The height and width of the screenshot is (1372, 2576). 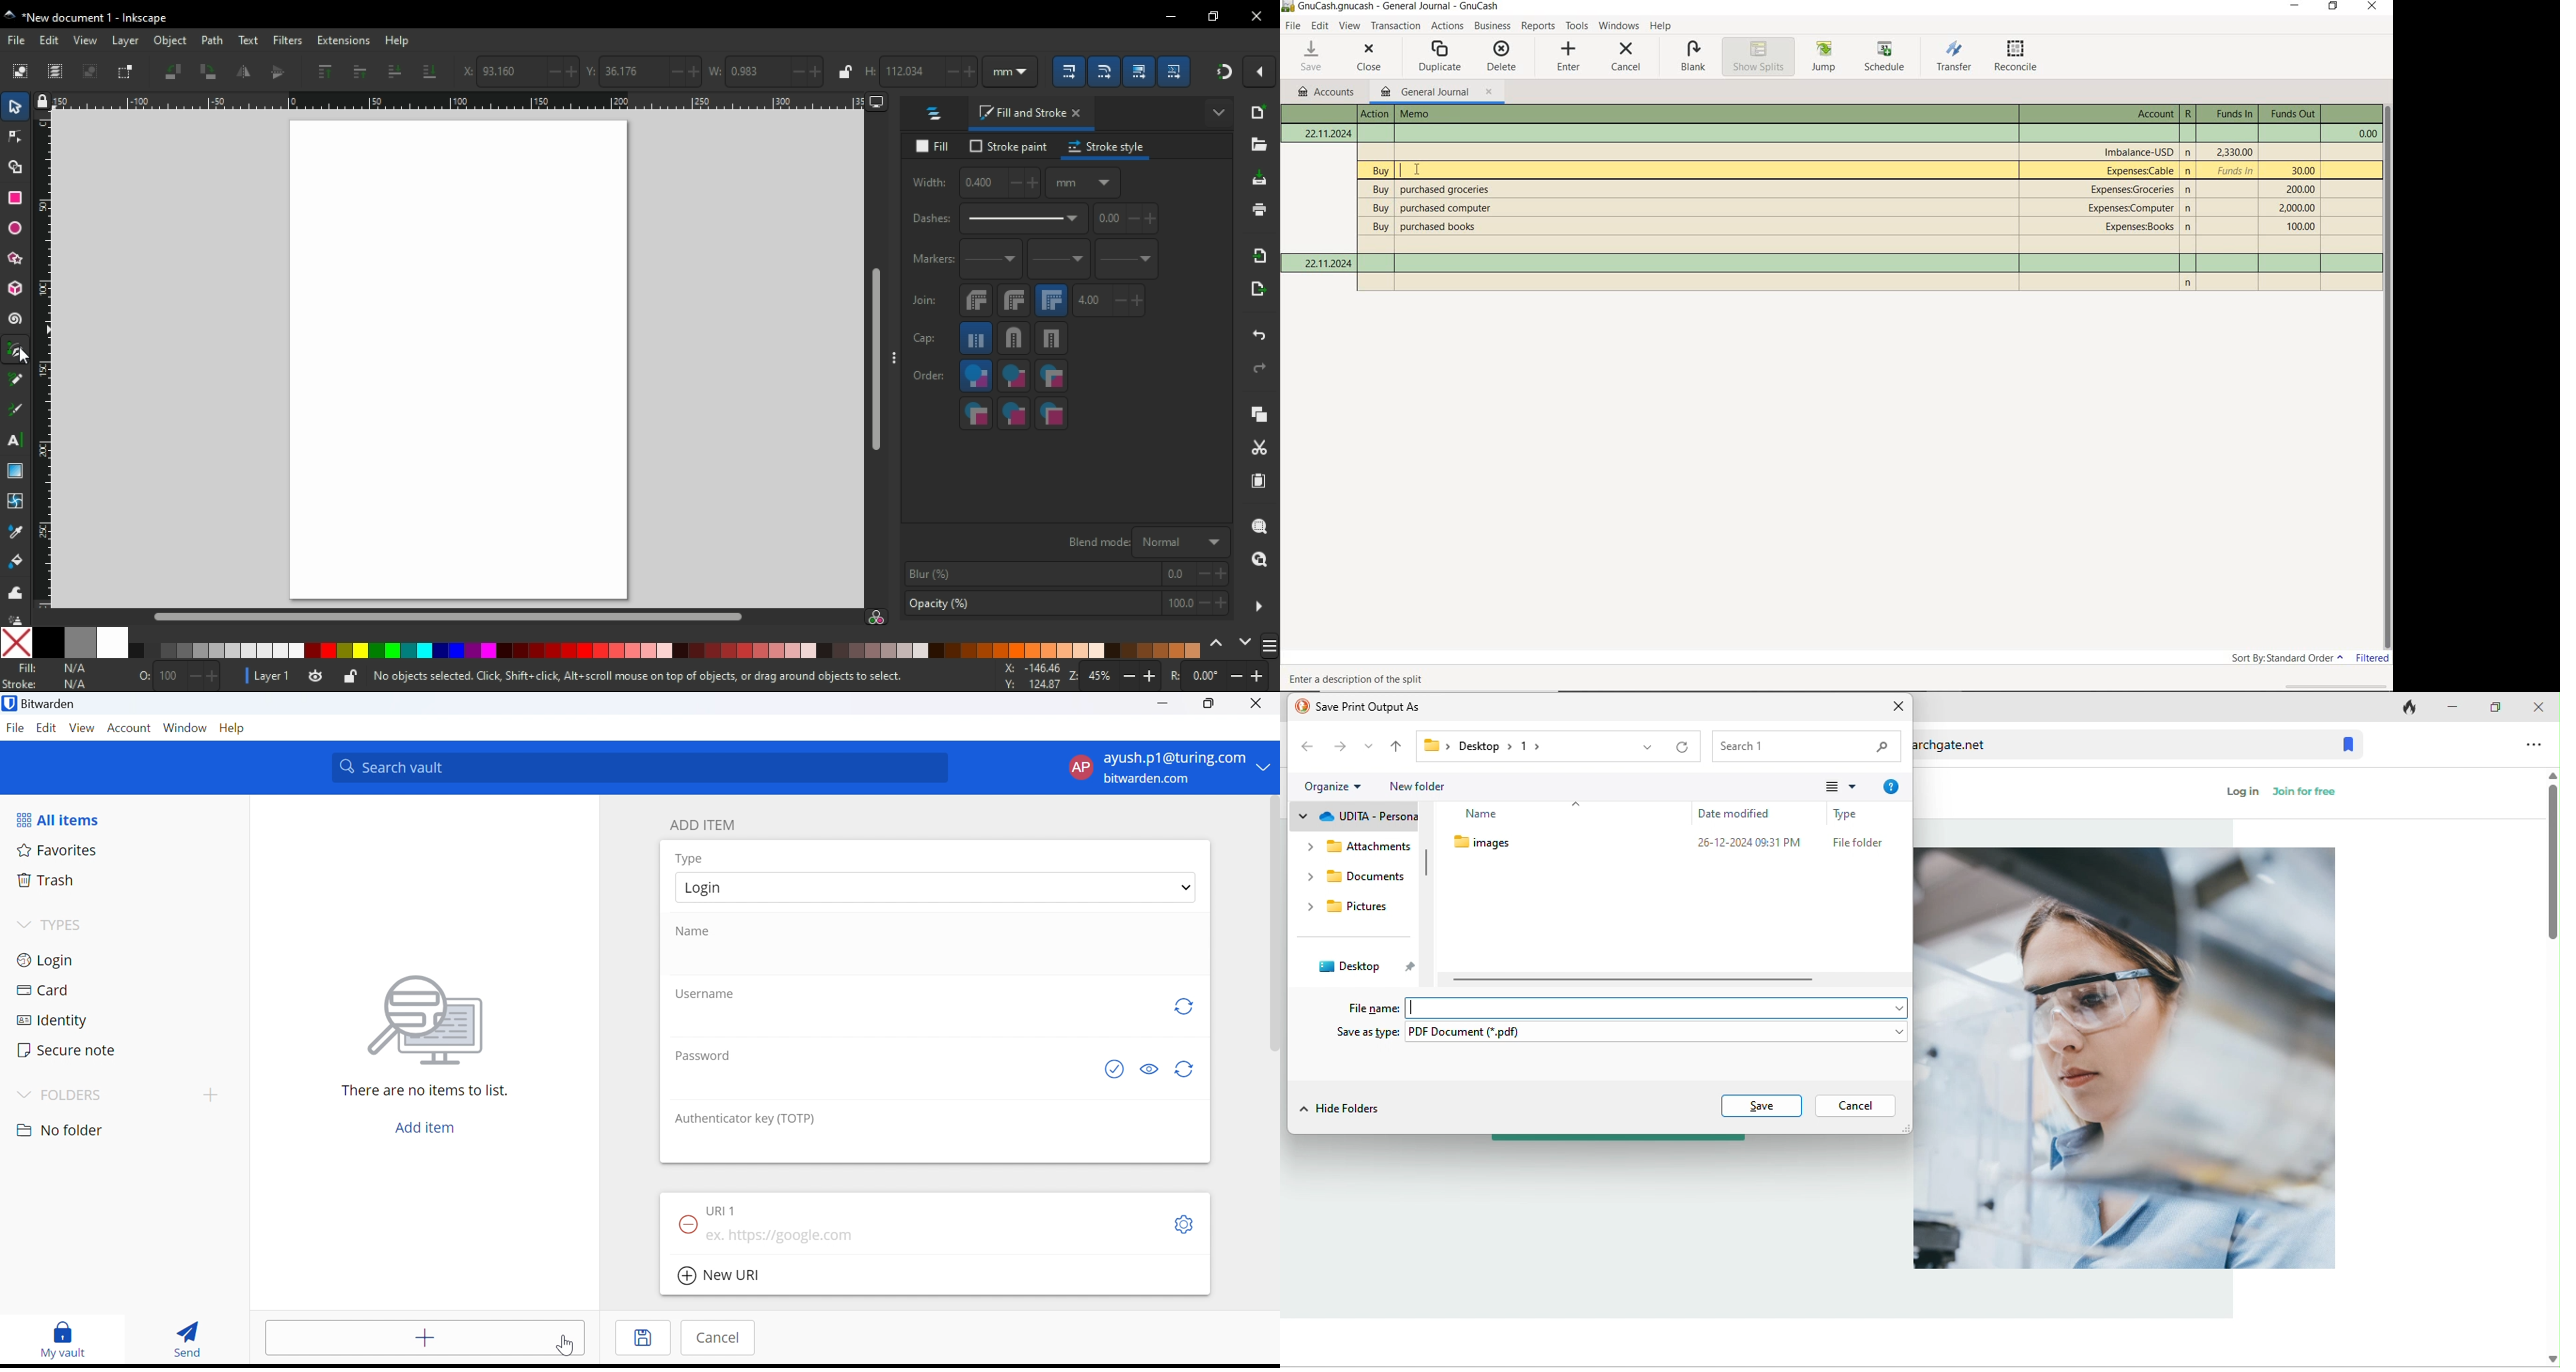 I want to click on Text, so click(x=1400, y=7).